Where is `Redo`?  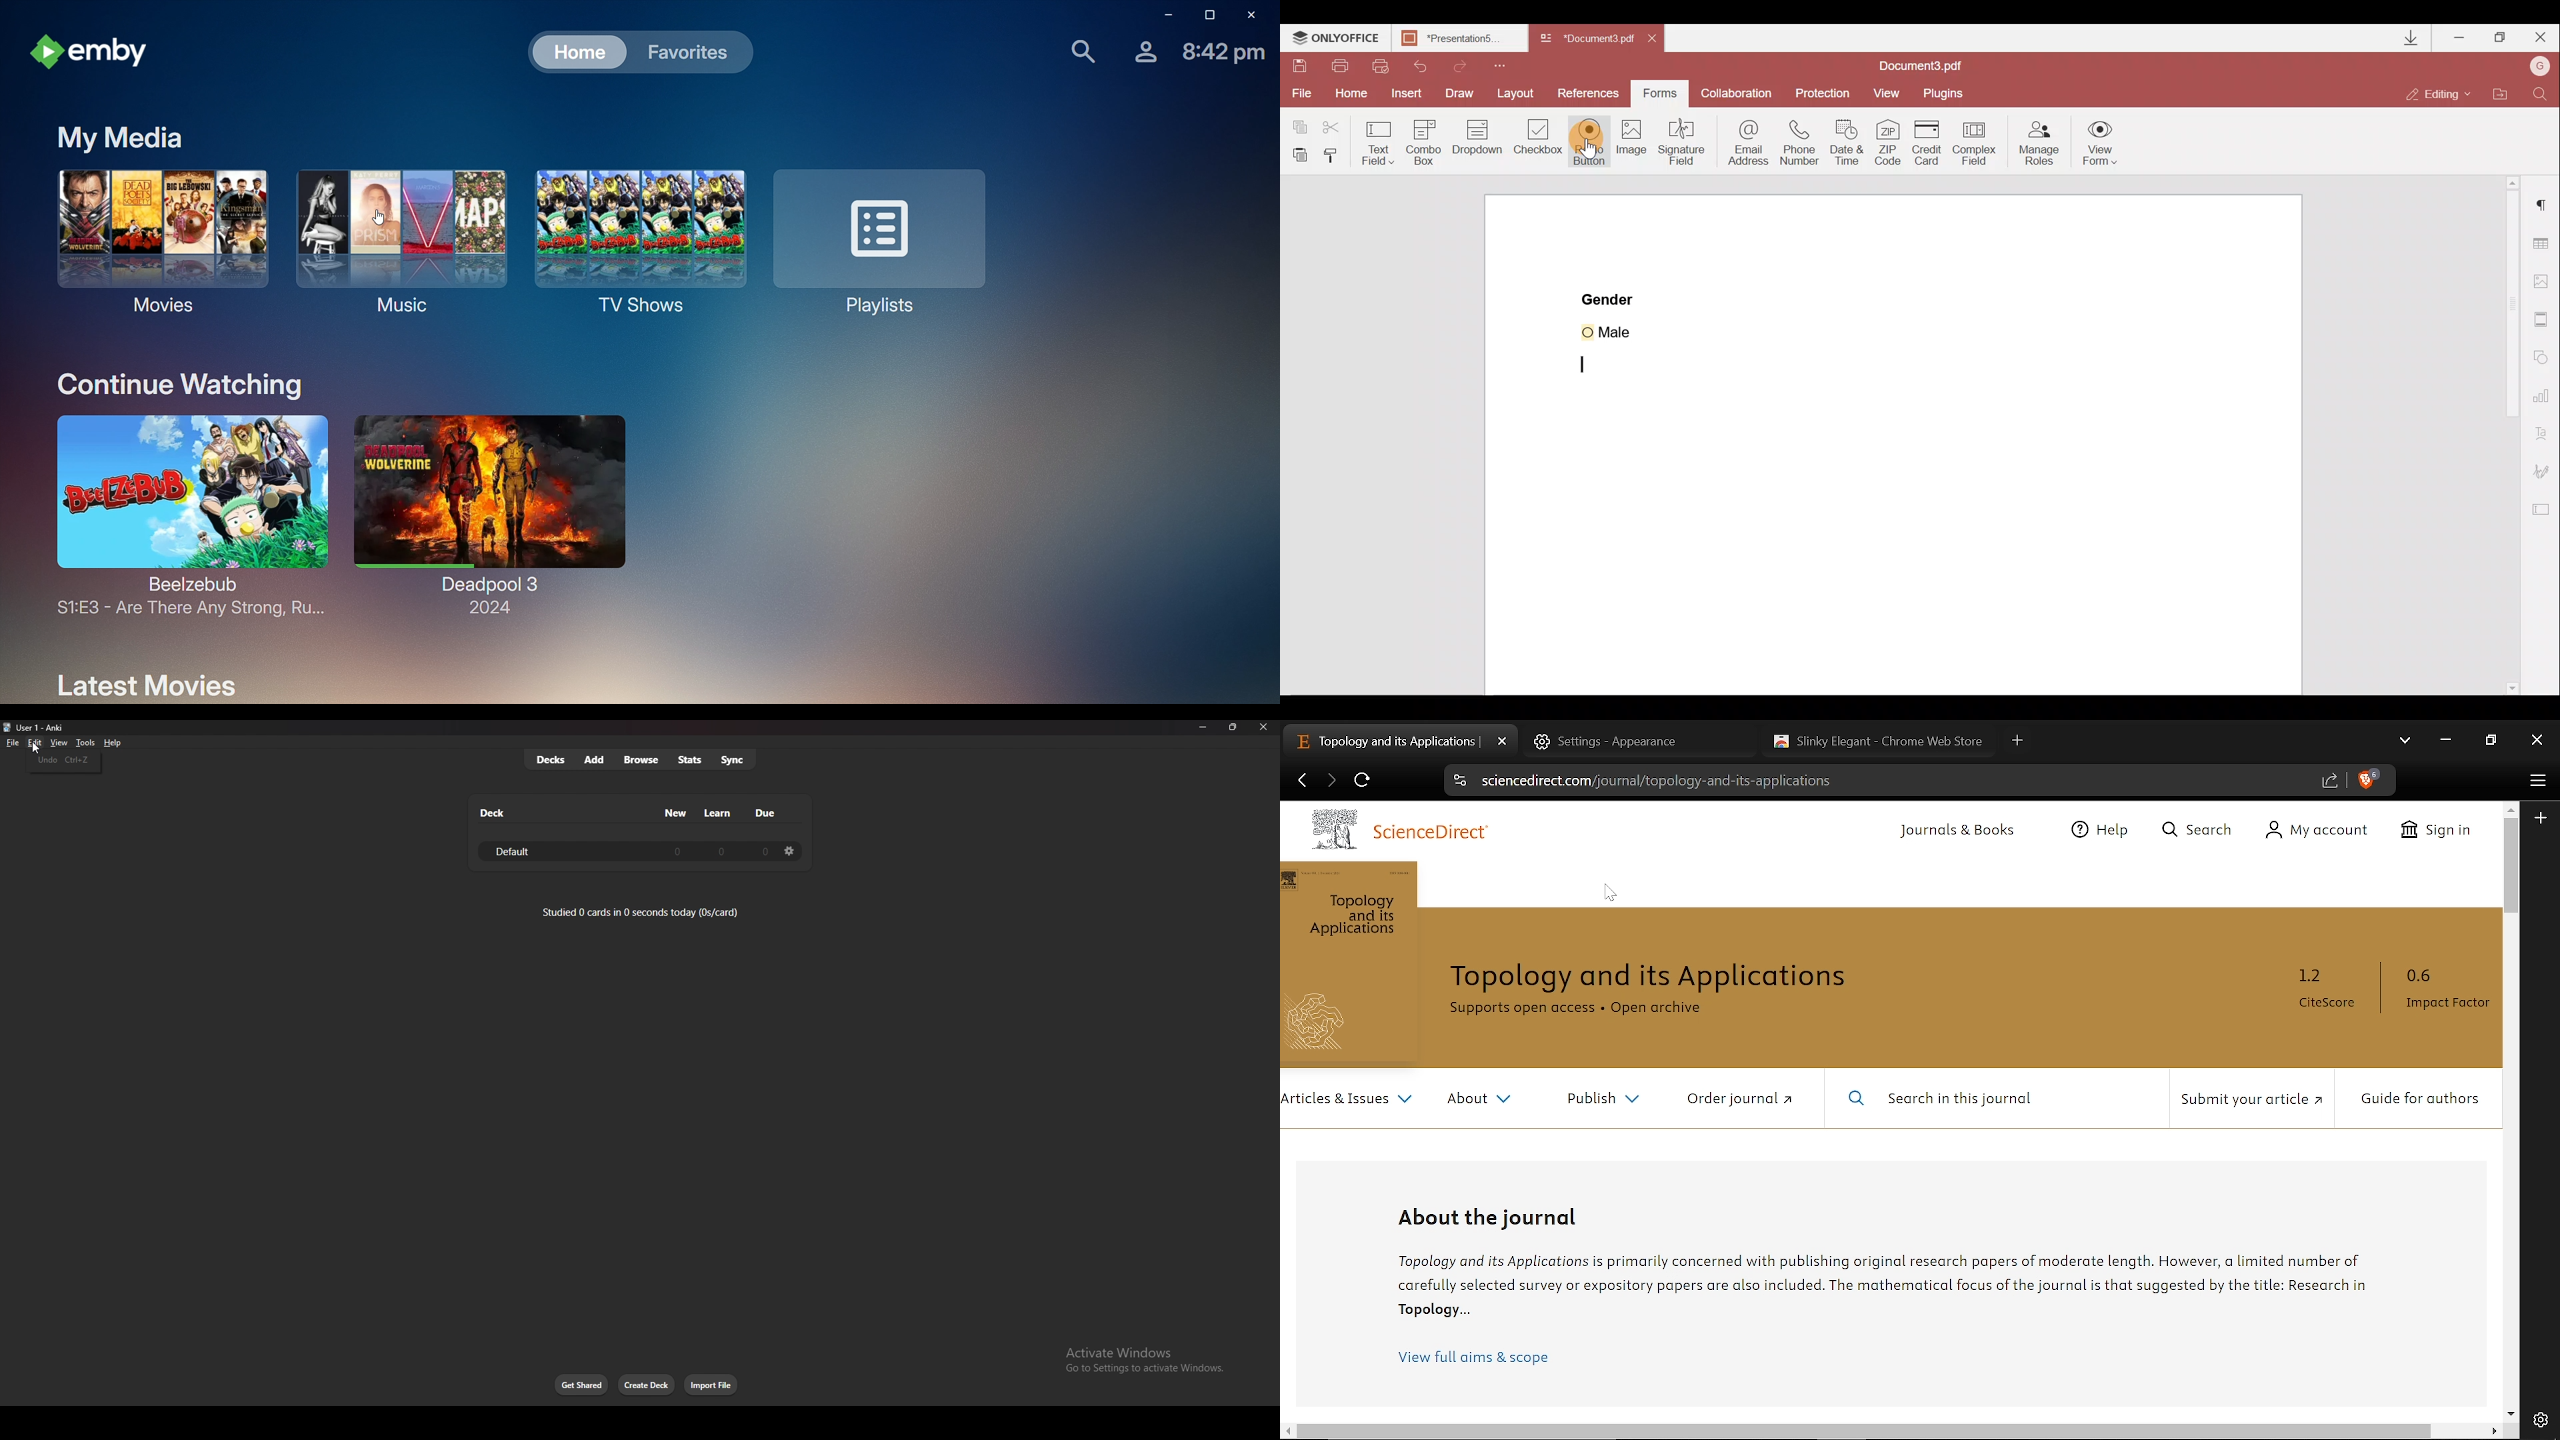
Redo is located at coordinates (1472, 66).